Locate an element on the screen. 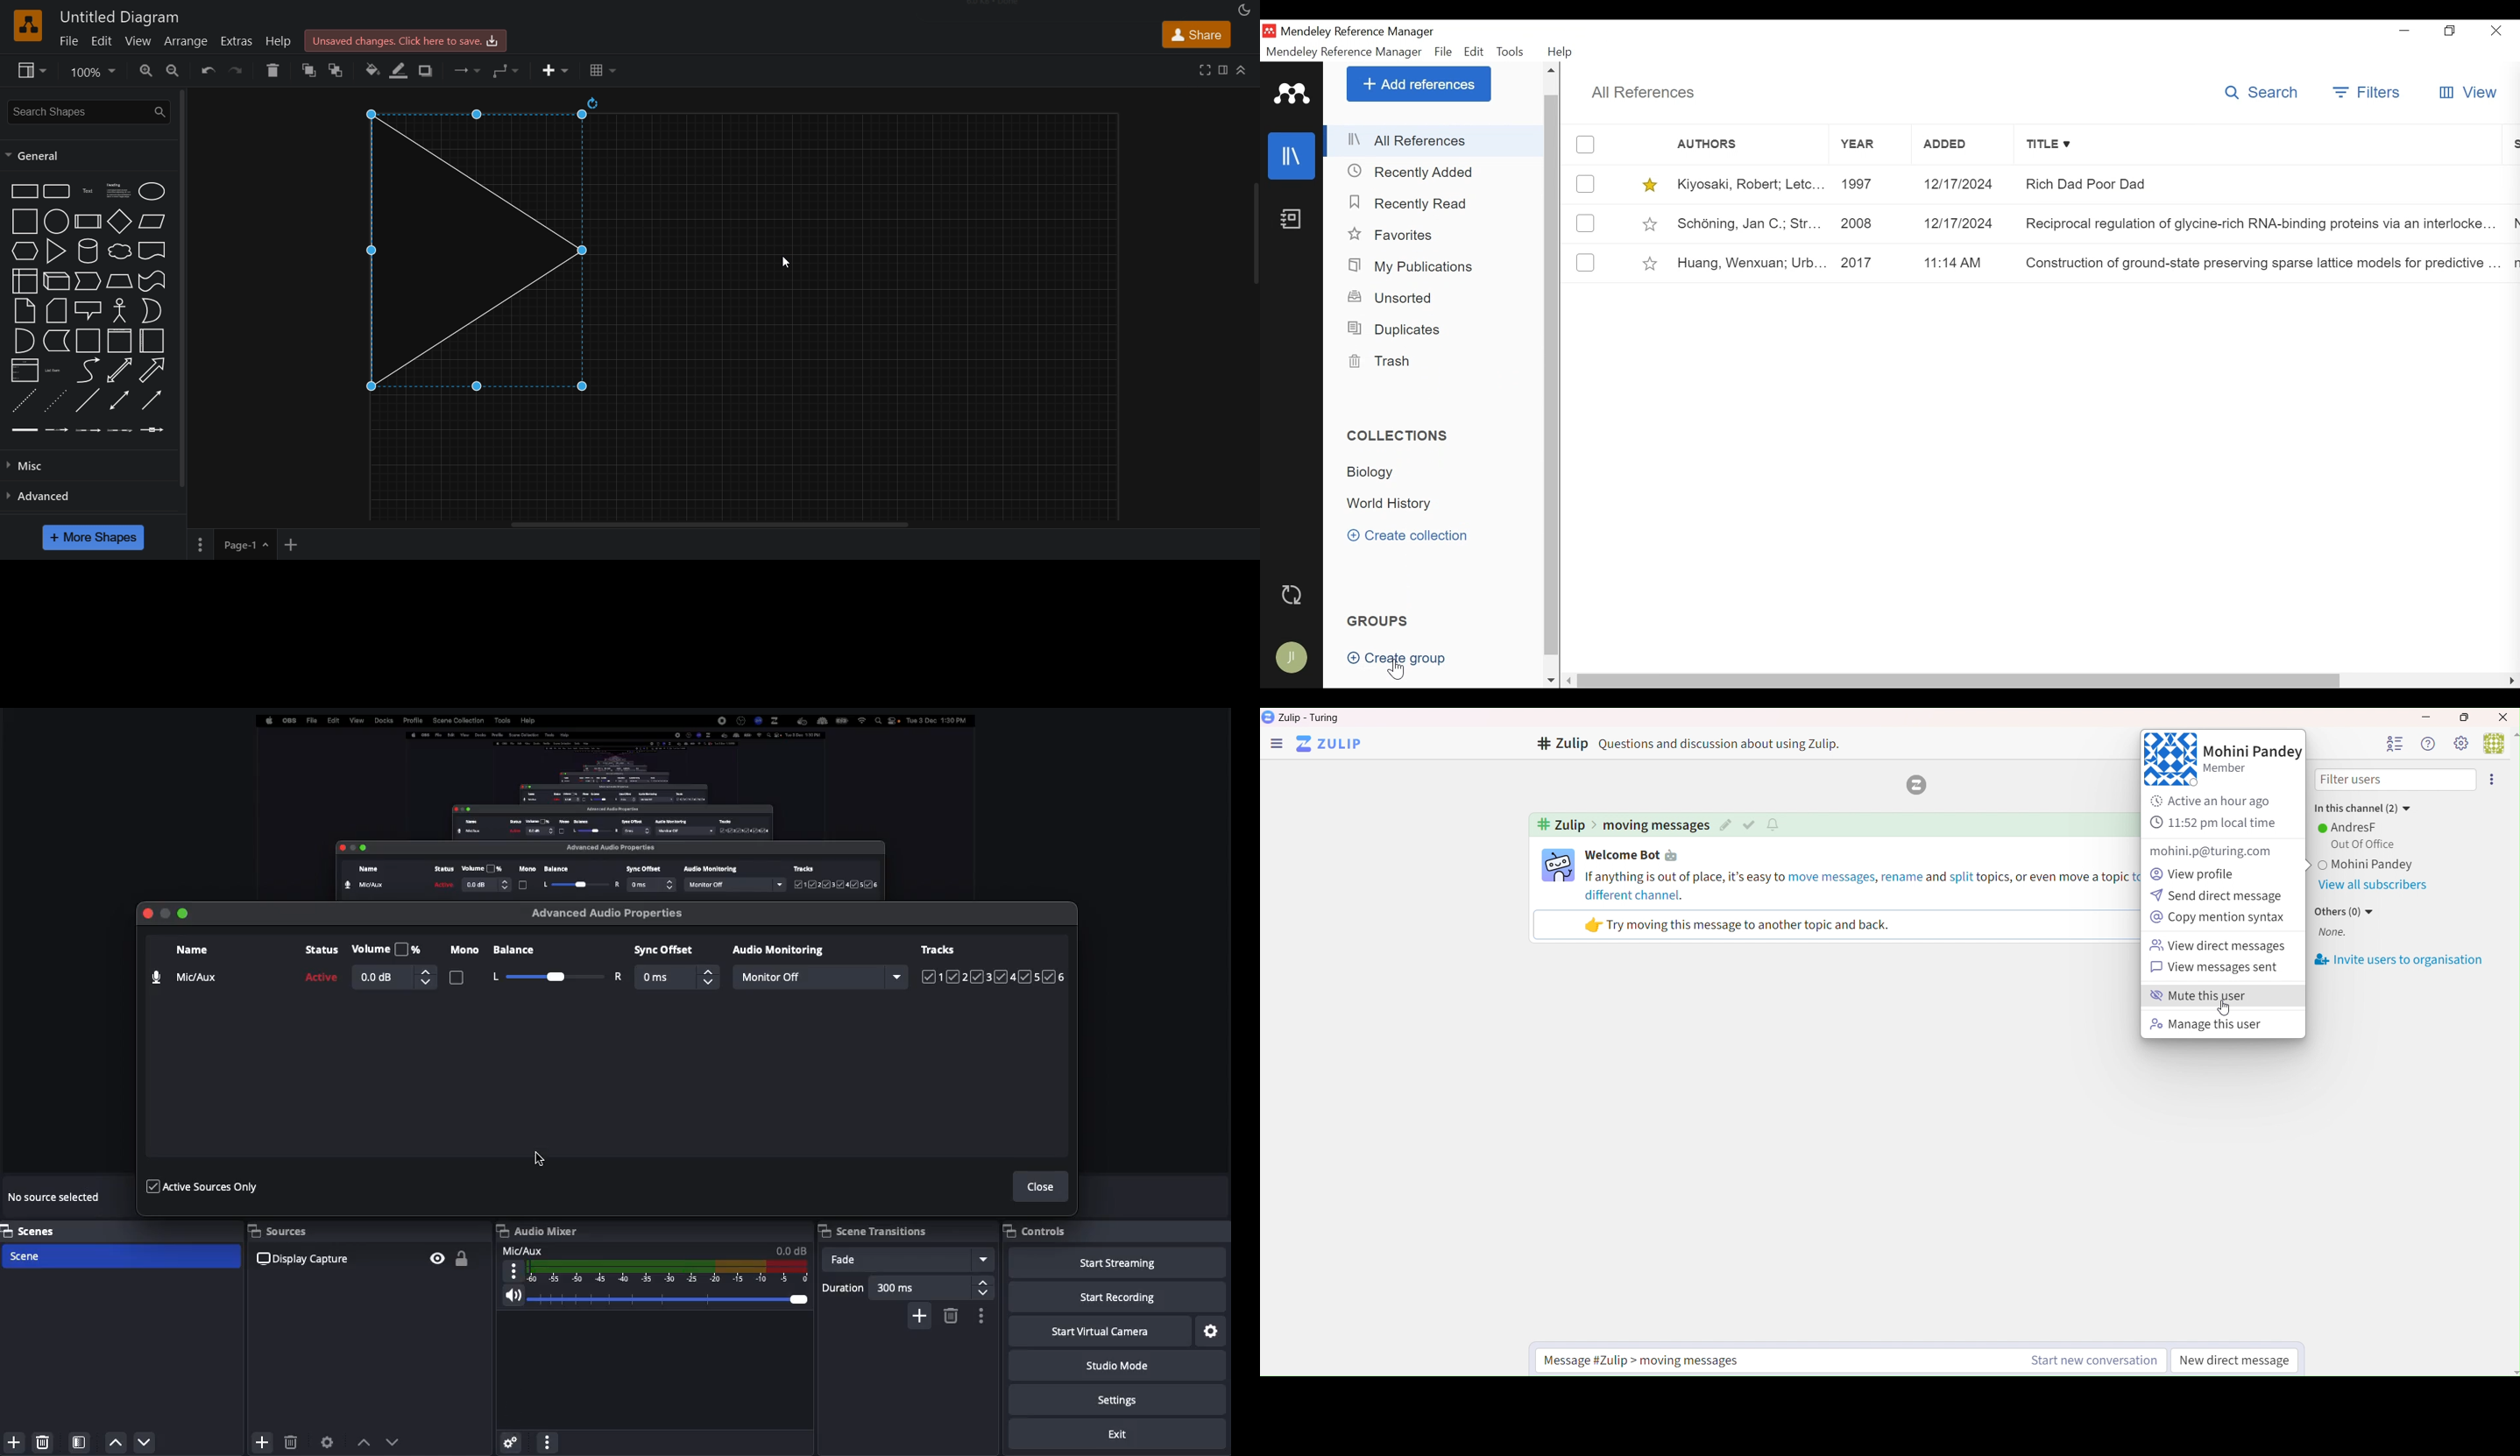 This screenshot has width=2520, height=1456. Monitor off is located at coordinates (820, 977).